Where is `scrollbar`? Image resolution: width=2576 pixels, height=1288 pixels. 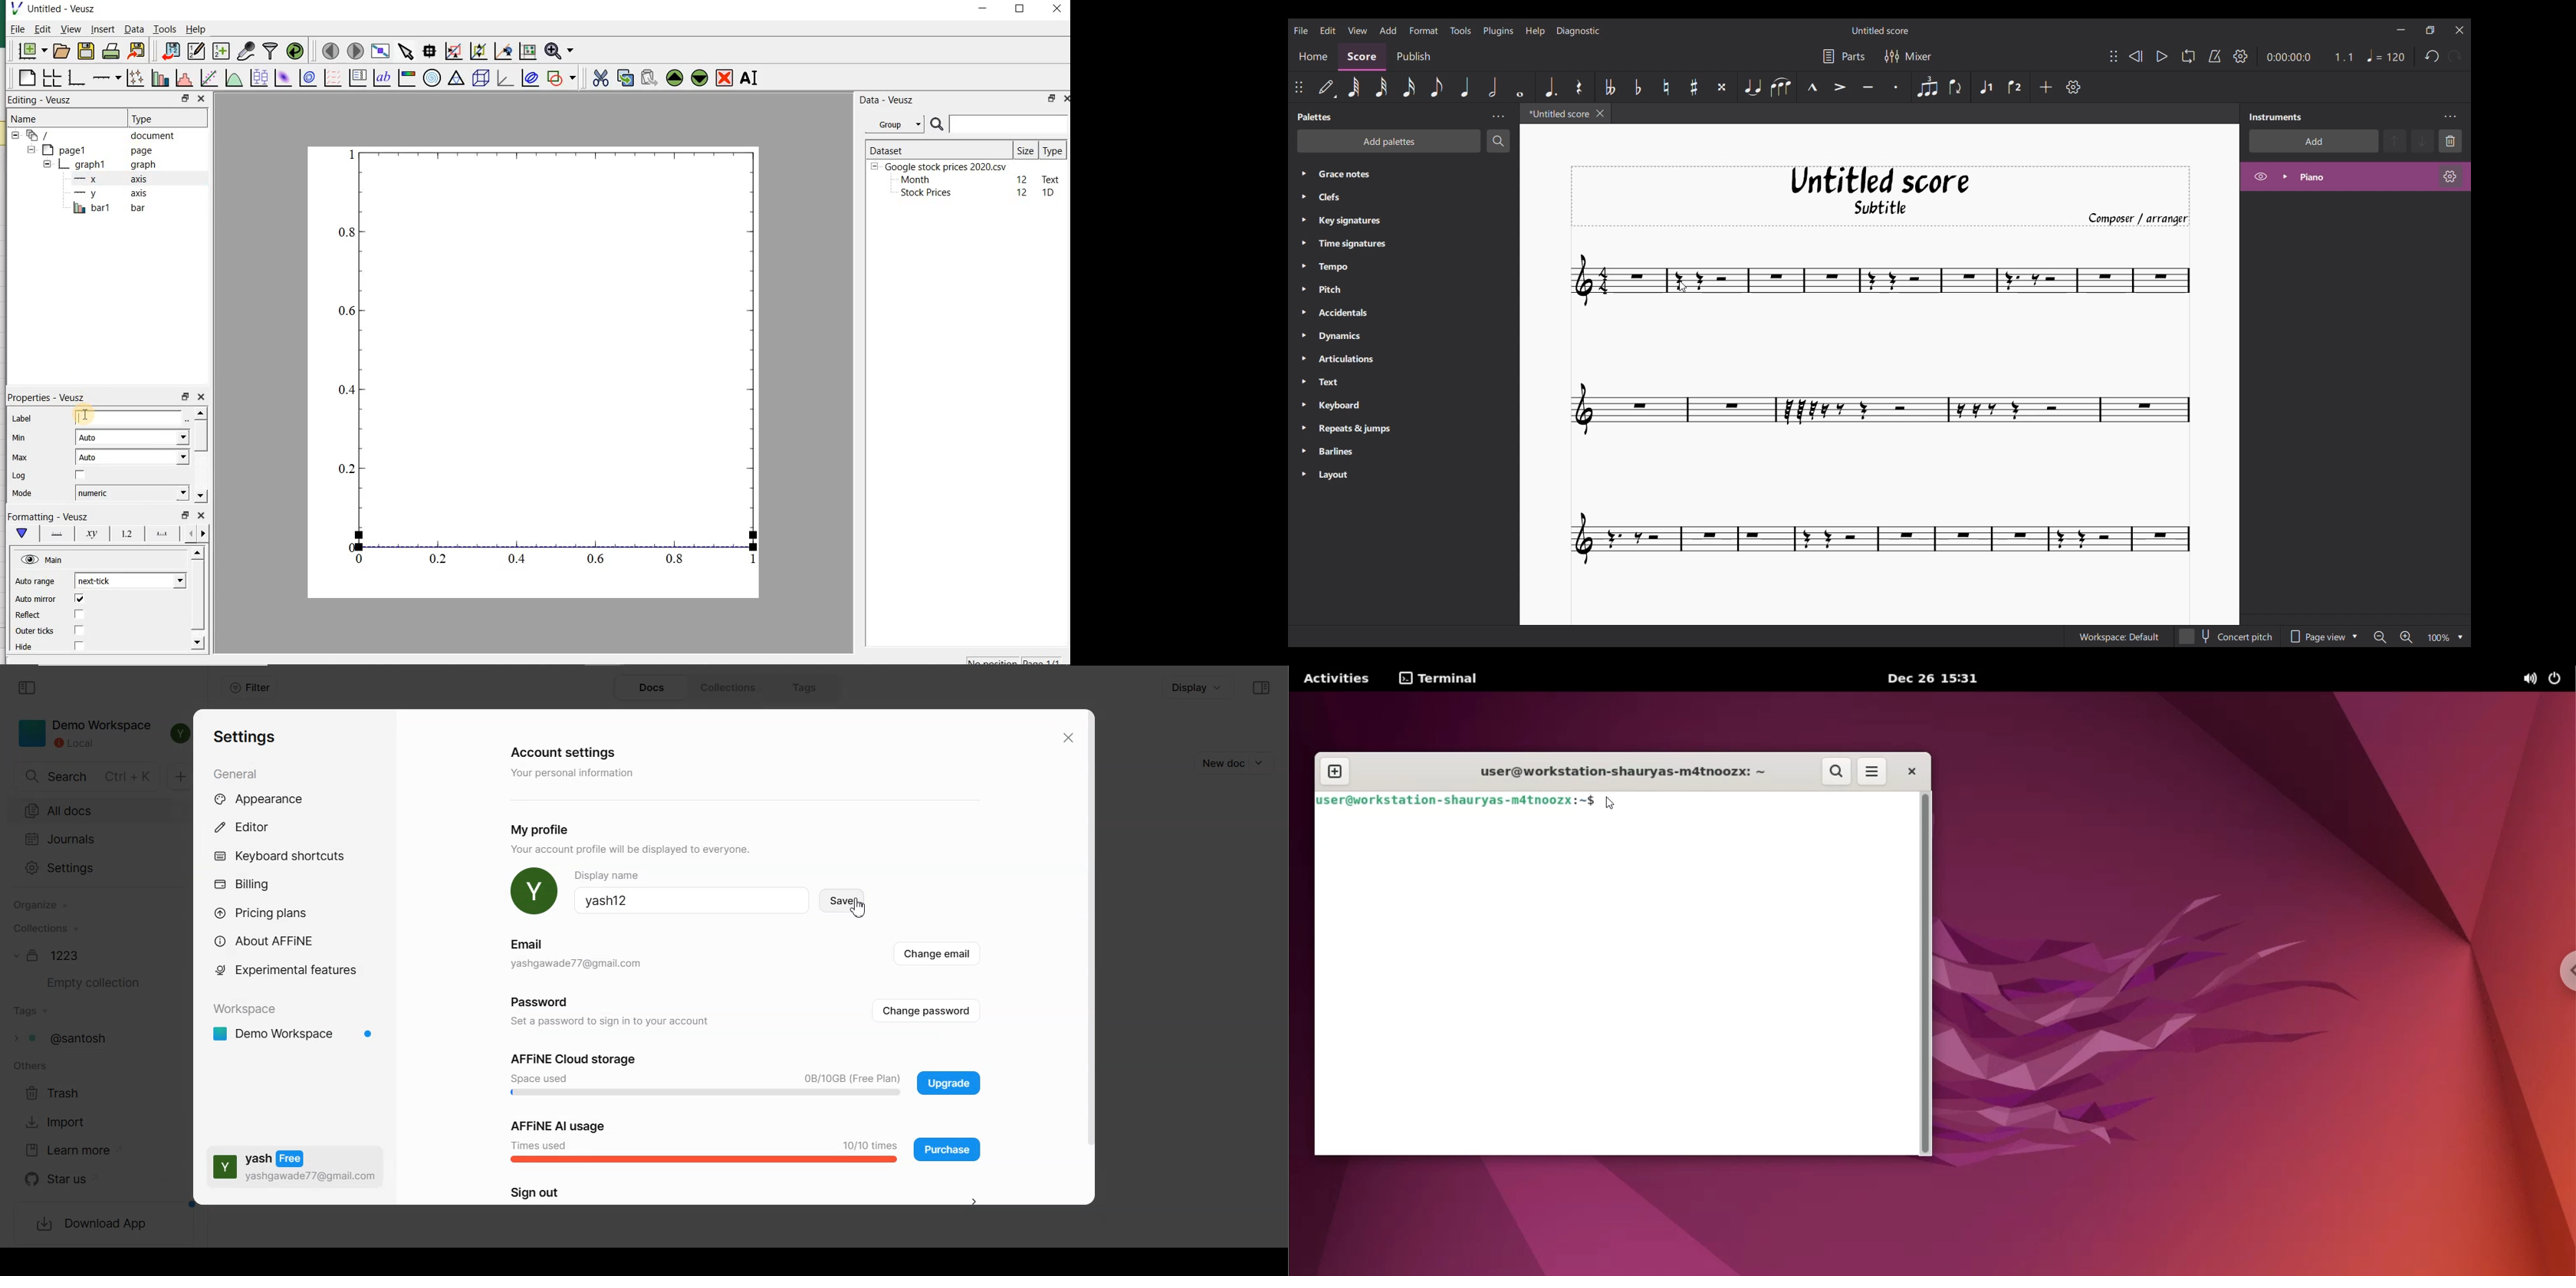
scrollbar is located at coordinates (200, 456).